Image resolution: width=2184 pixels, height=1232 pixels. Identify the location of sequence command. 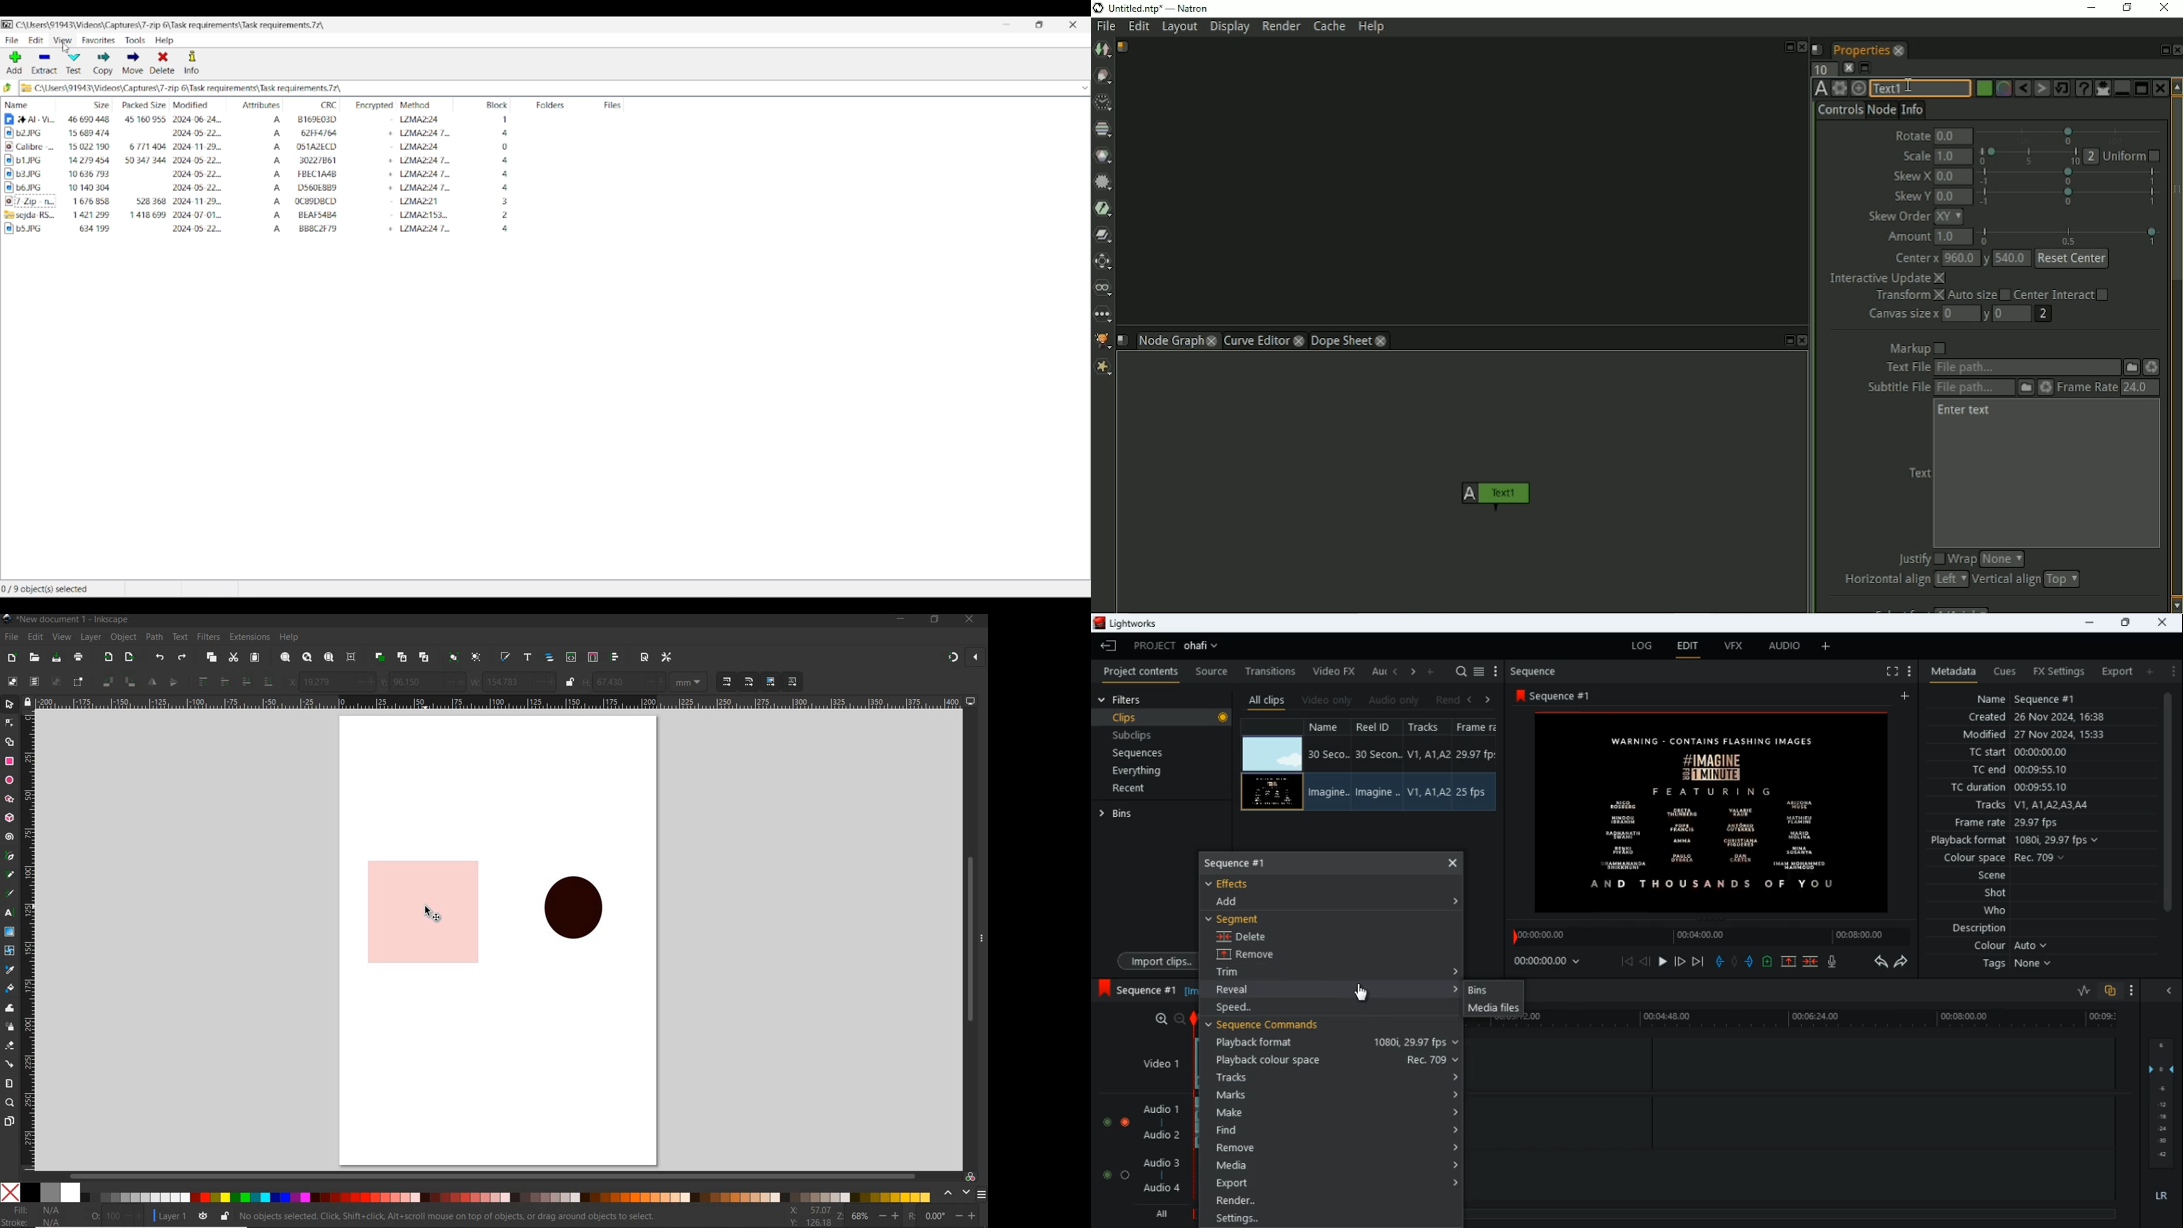
(1270, 1026).